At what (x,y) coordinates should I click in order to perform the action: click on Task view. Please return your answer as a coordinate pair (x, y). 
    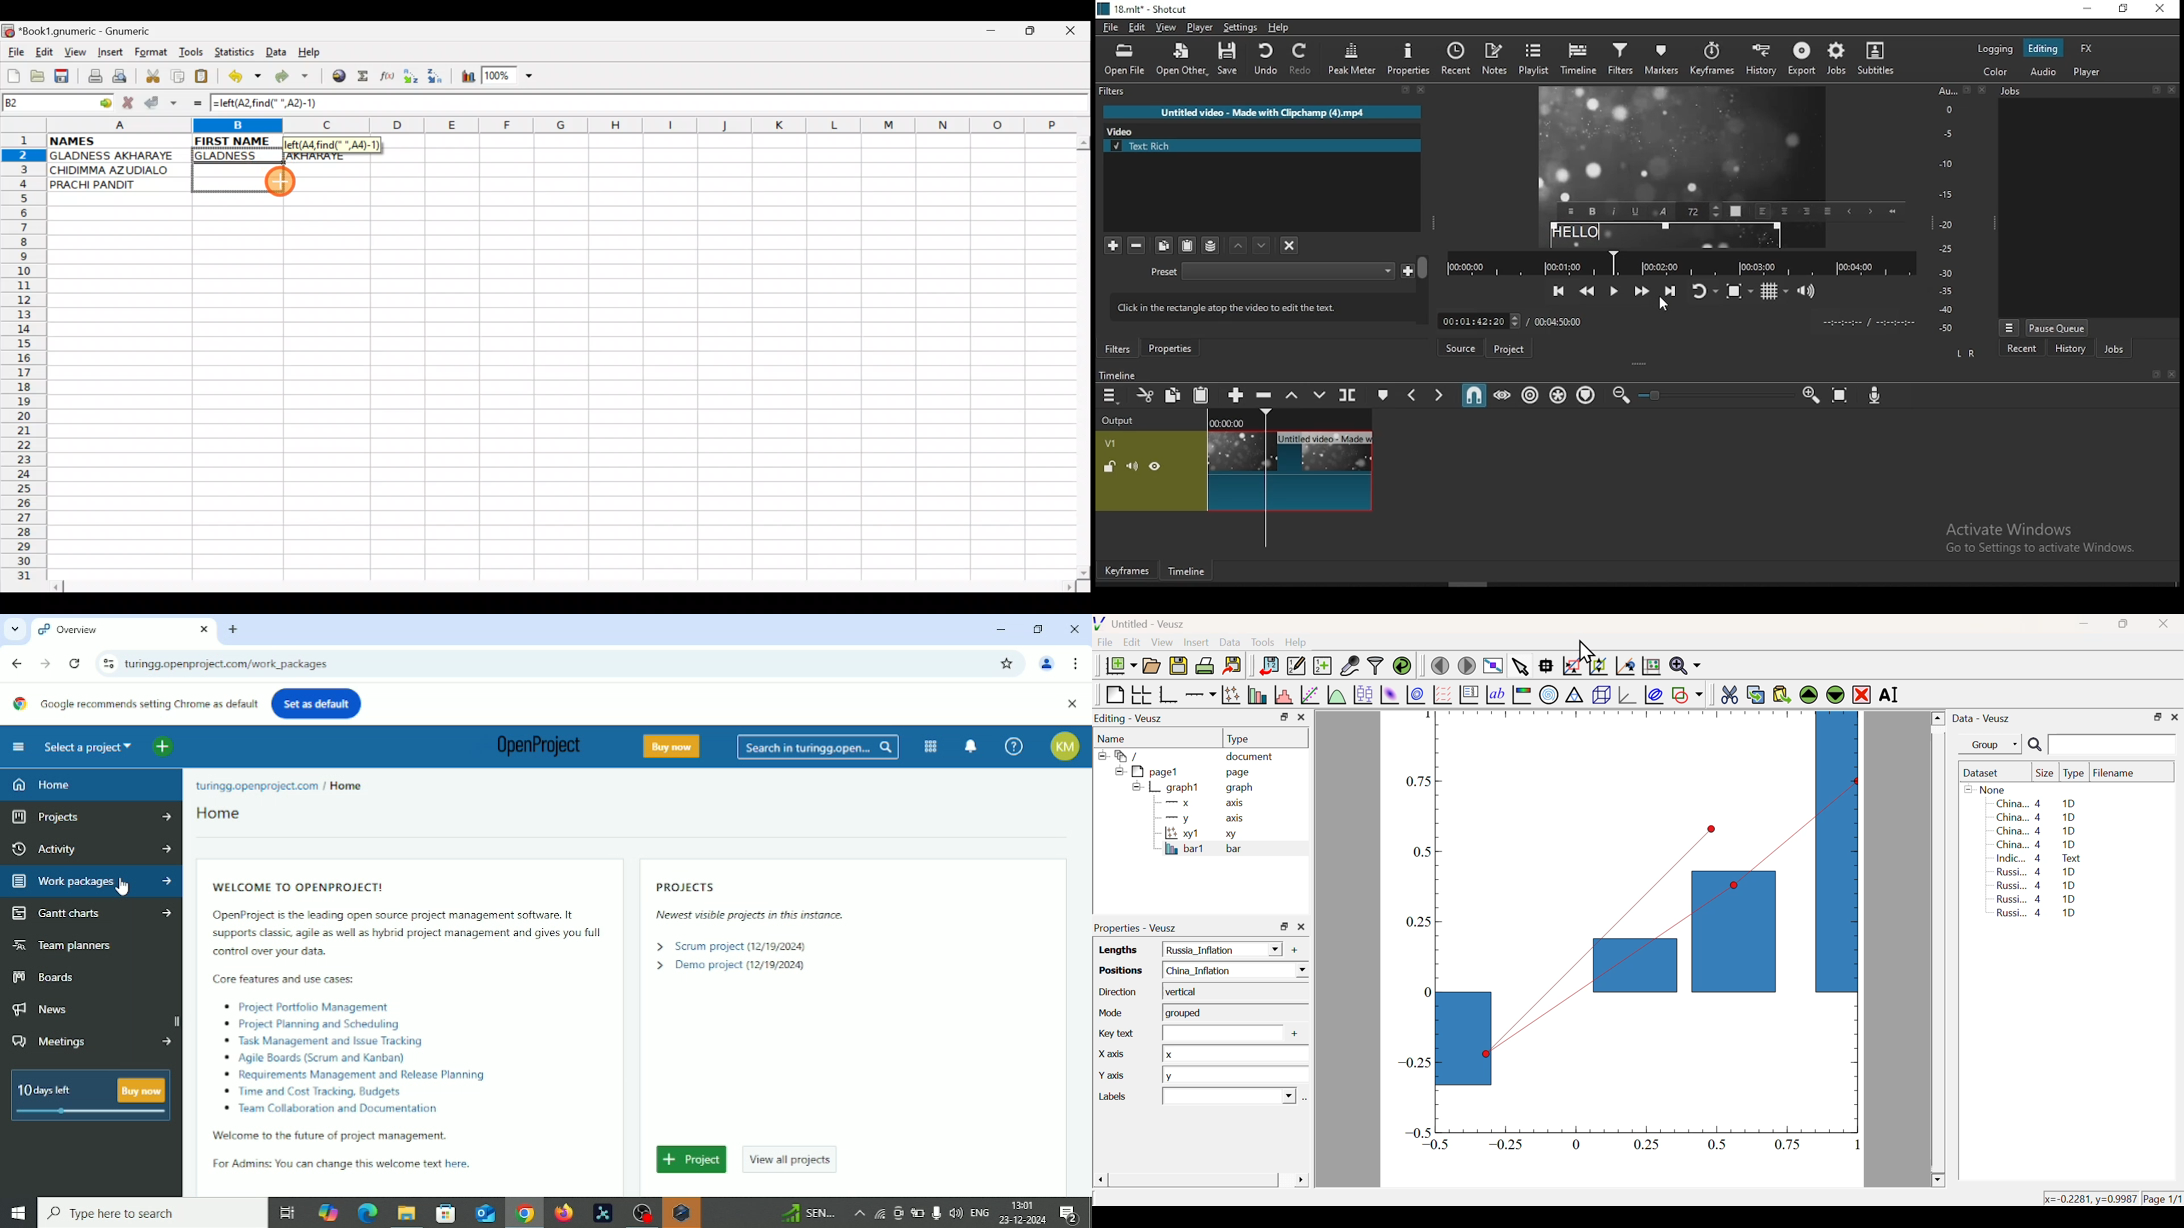
    Looking at the image, I should click on (287, 1215).